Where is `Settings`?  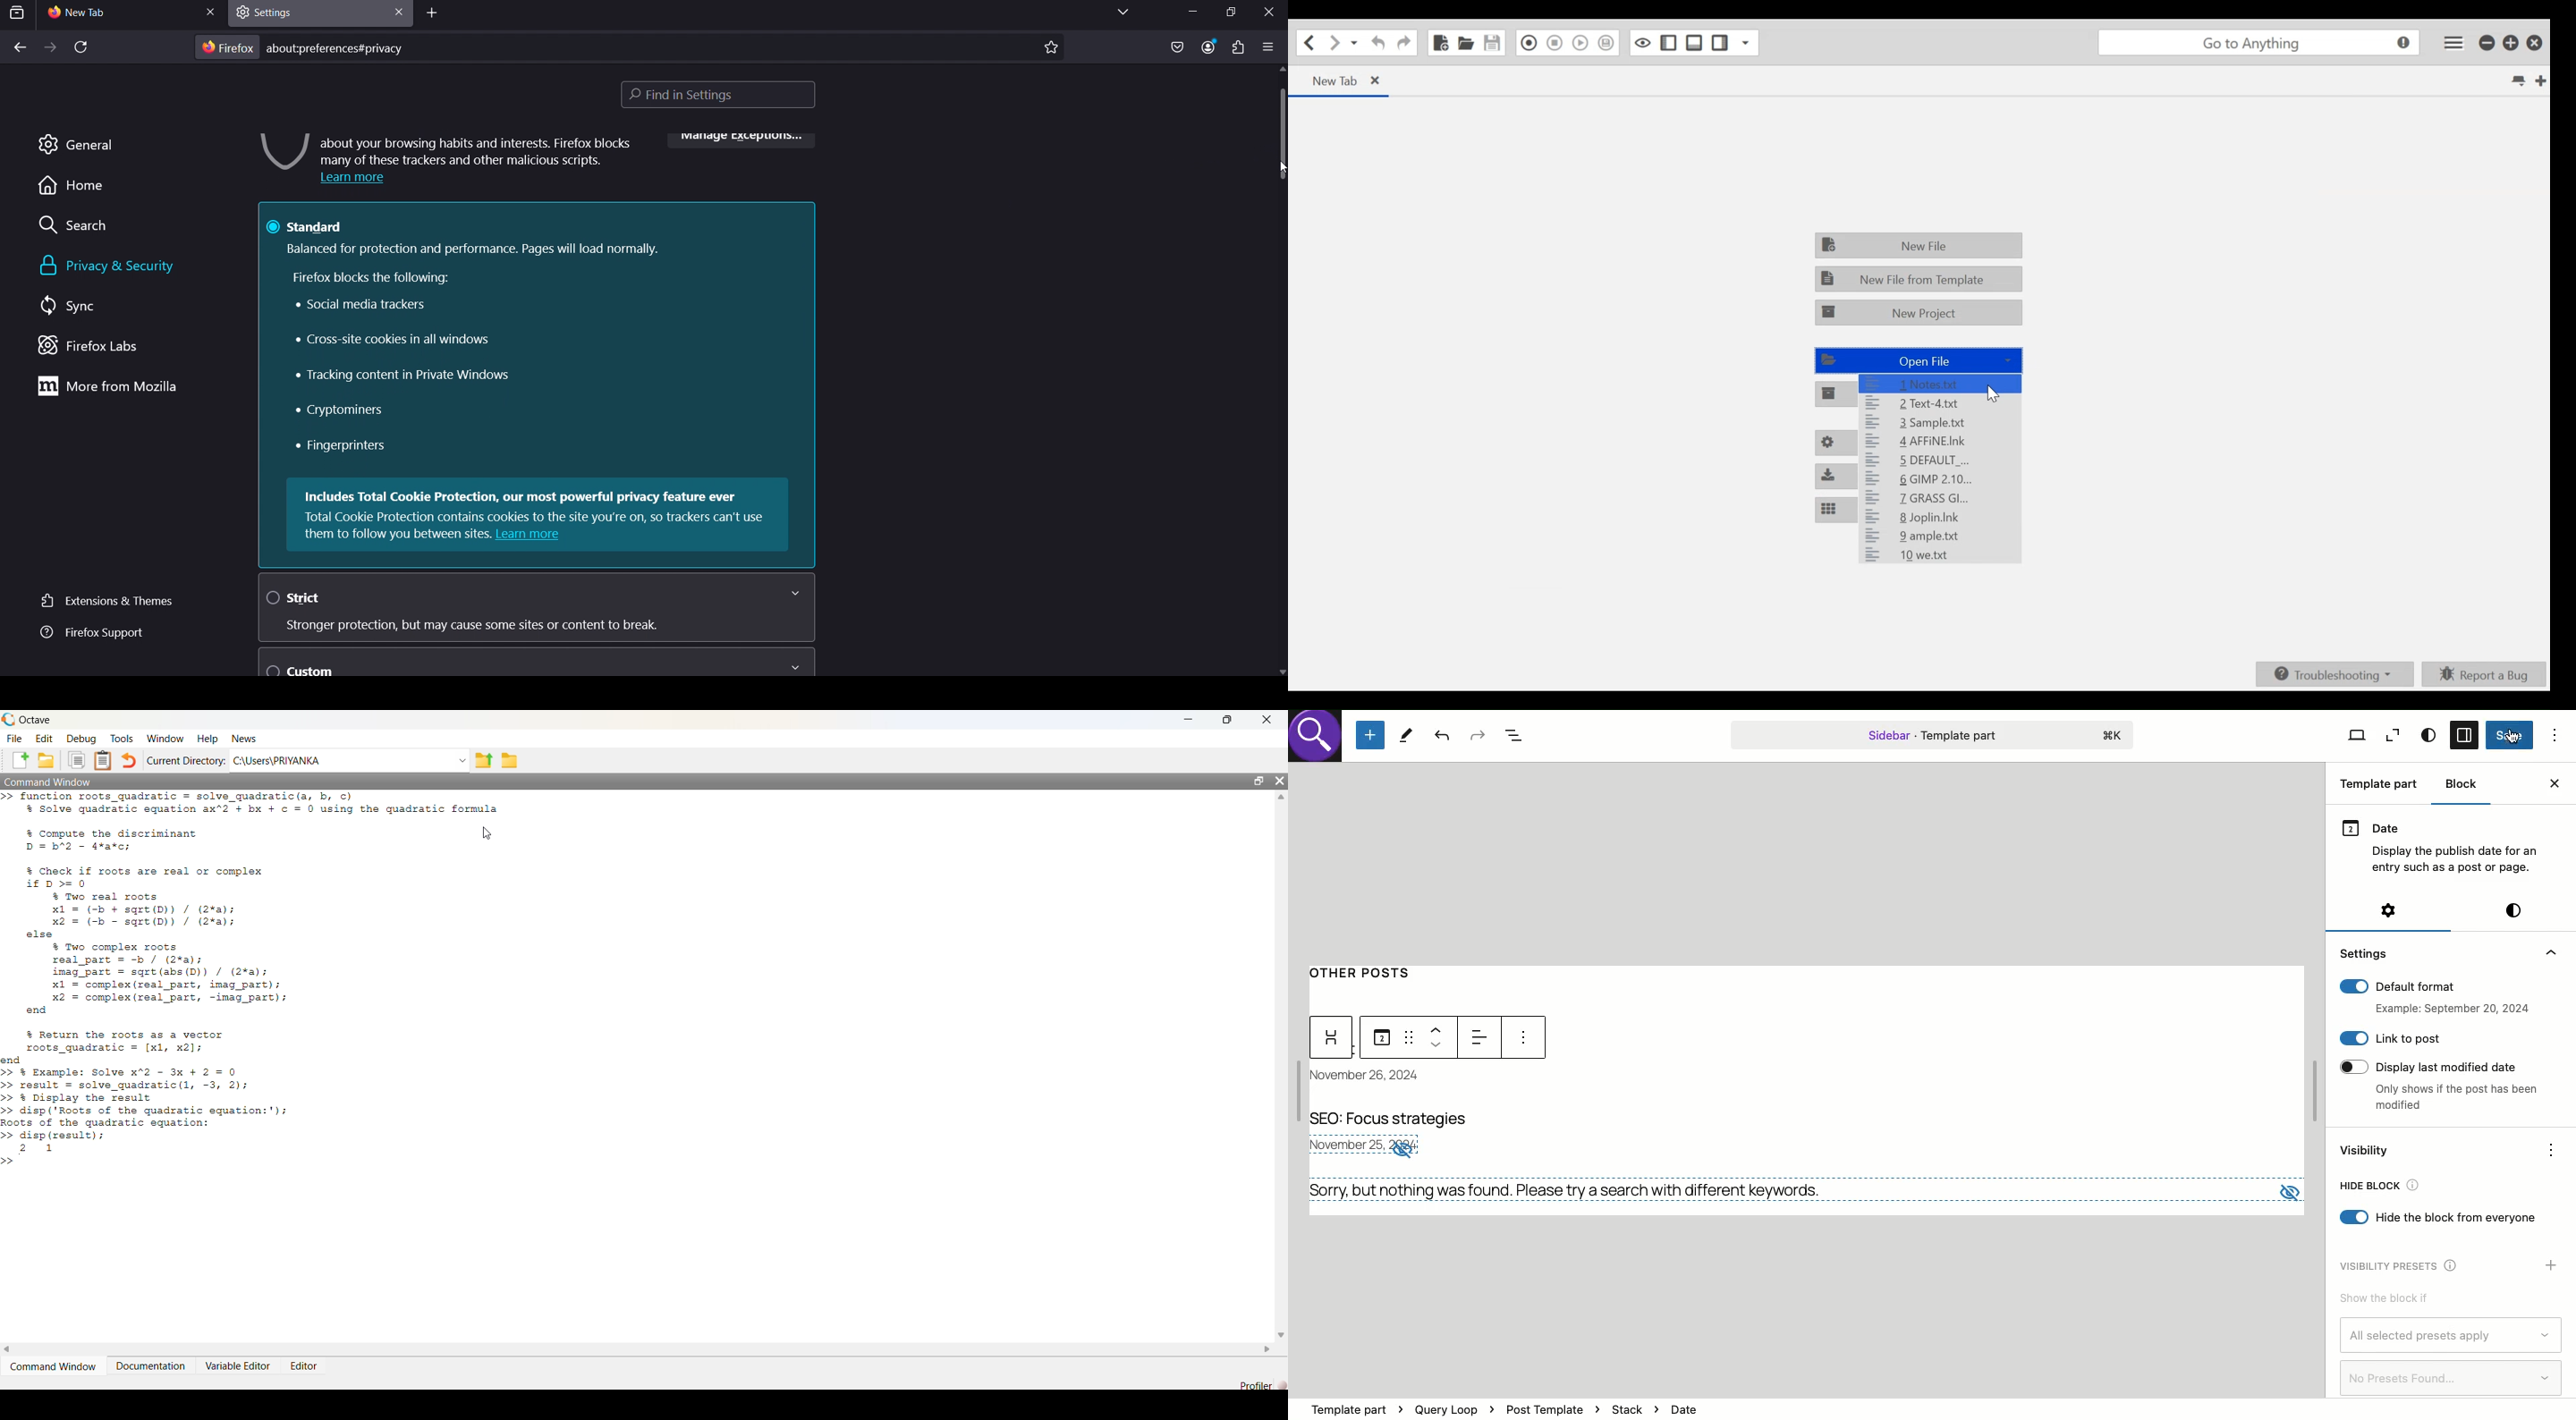
Settings is located at coordinates (2387, 910).